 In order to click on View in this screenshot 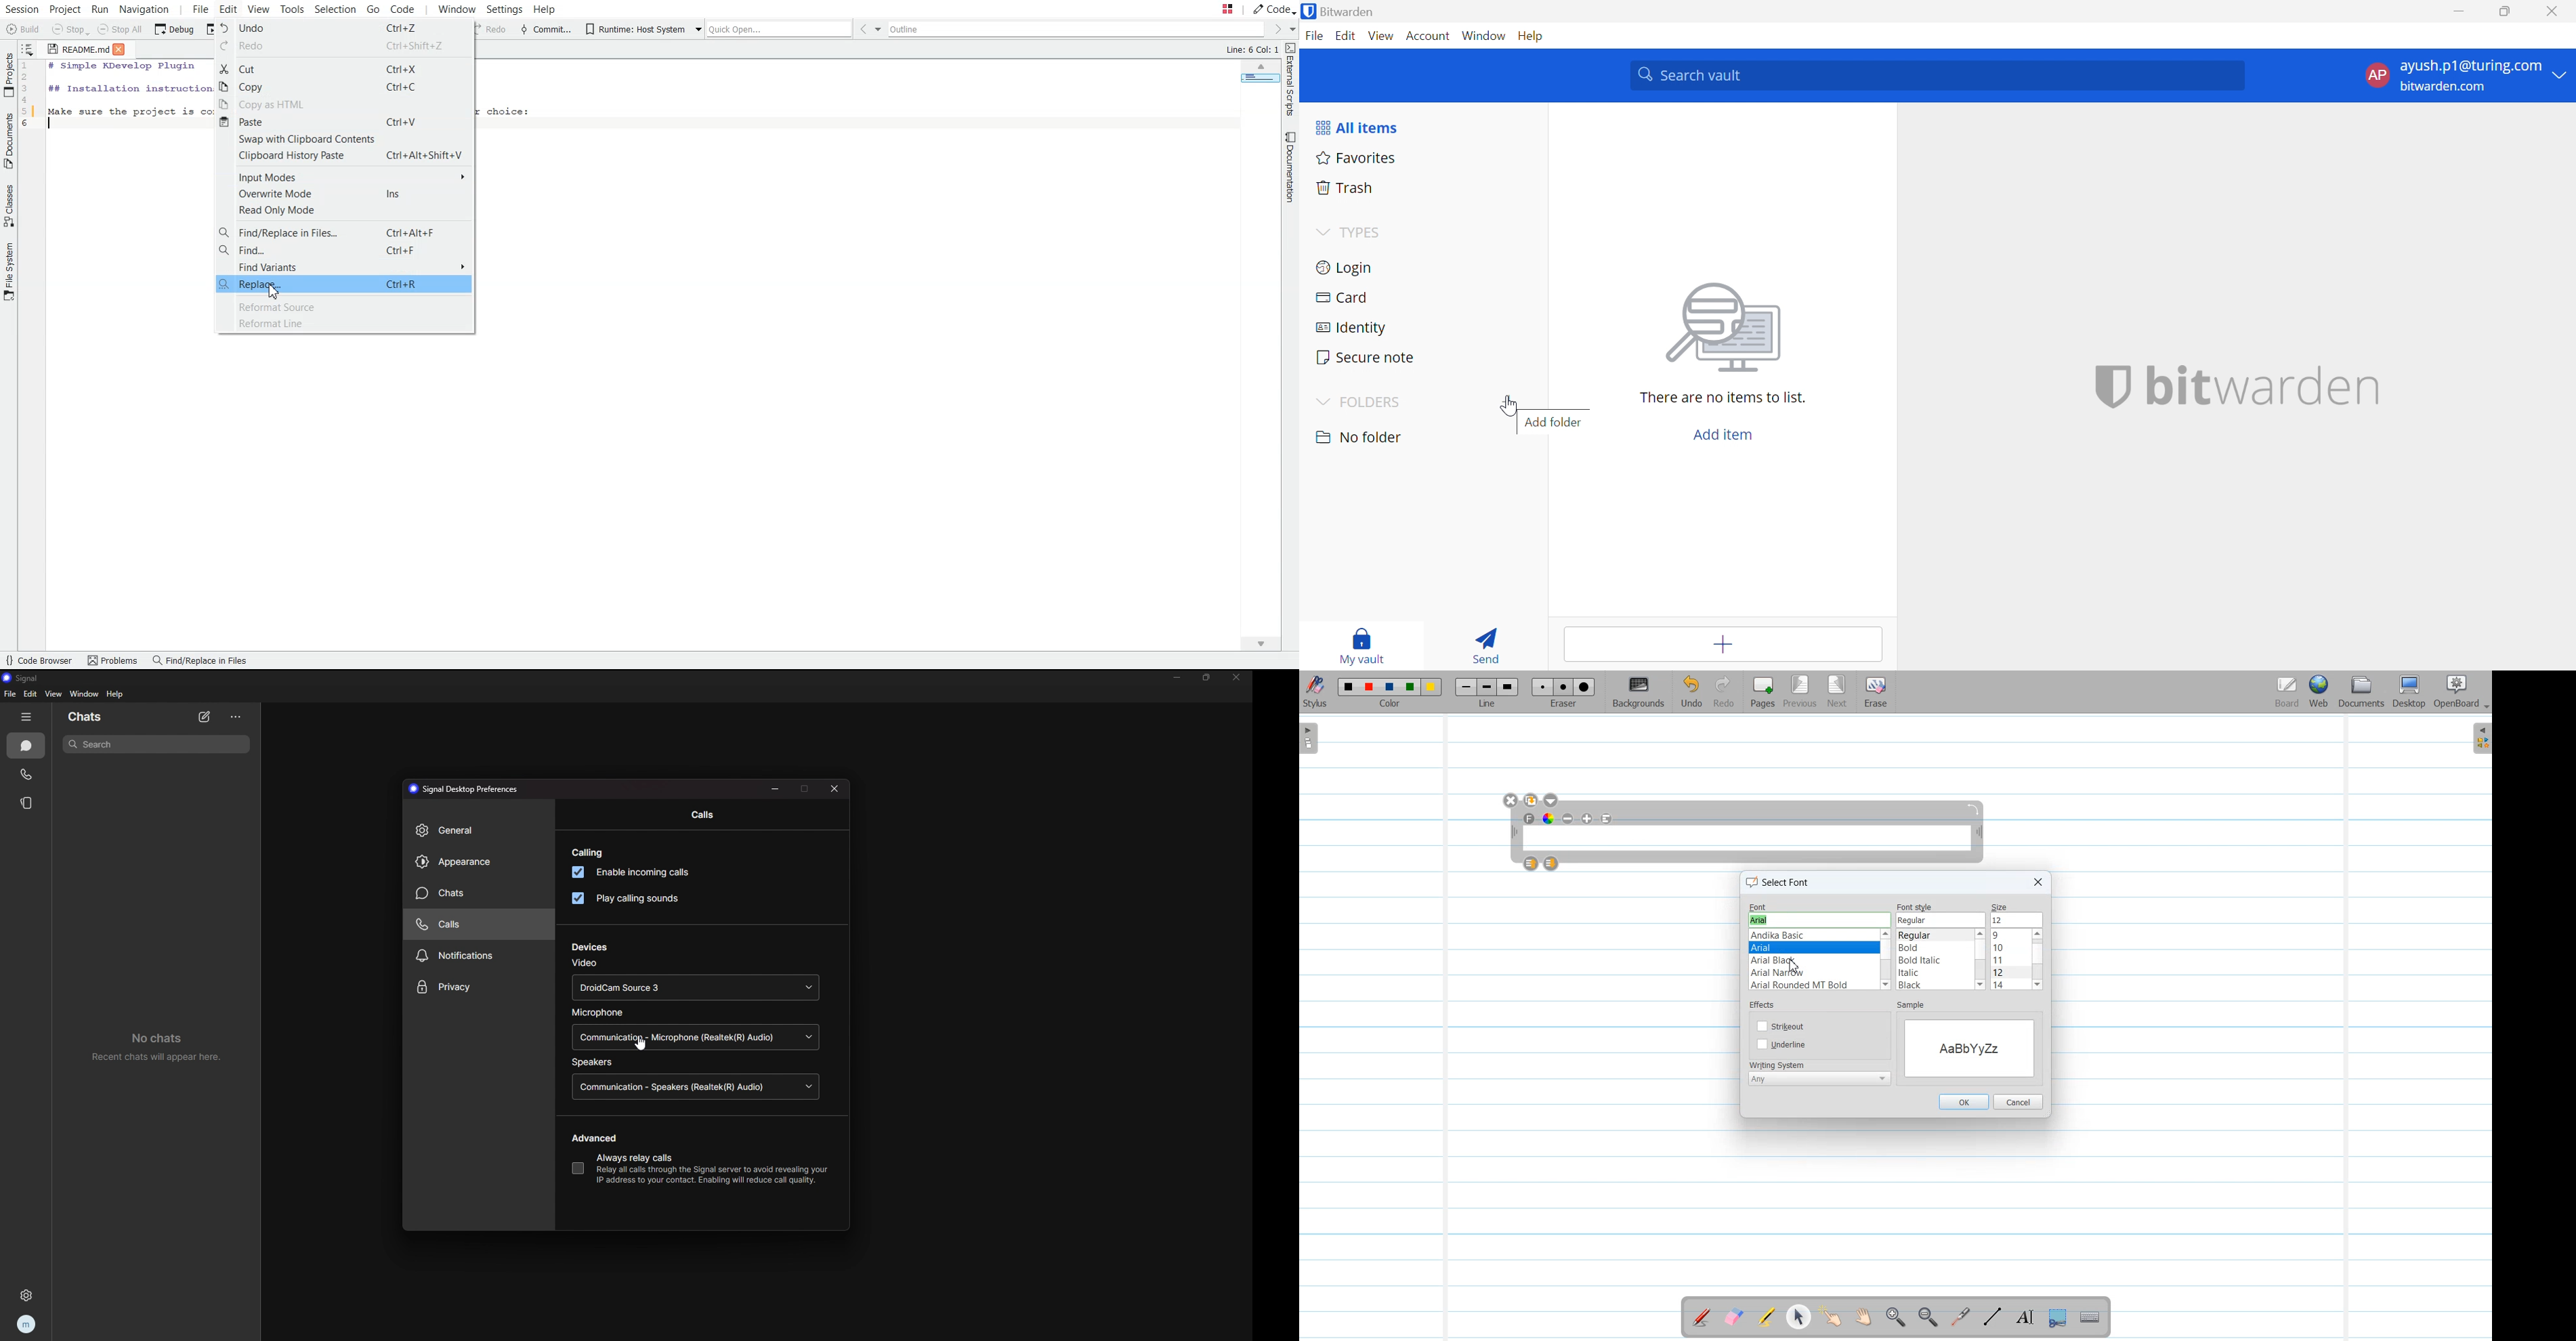, I will do `click(1382, 36)`.